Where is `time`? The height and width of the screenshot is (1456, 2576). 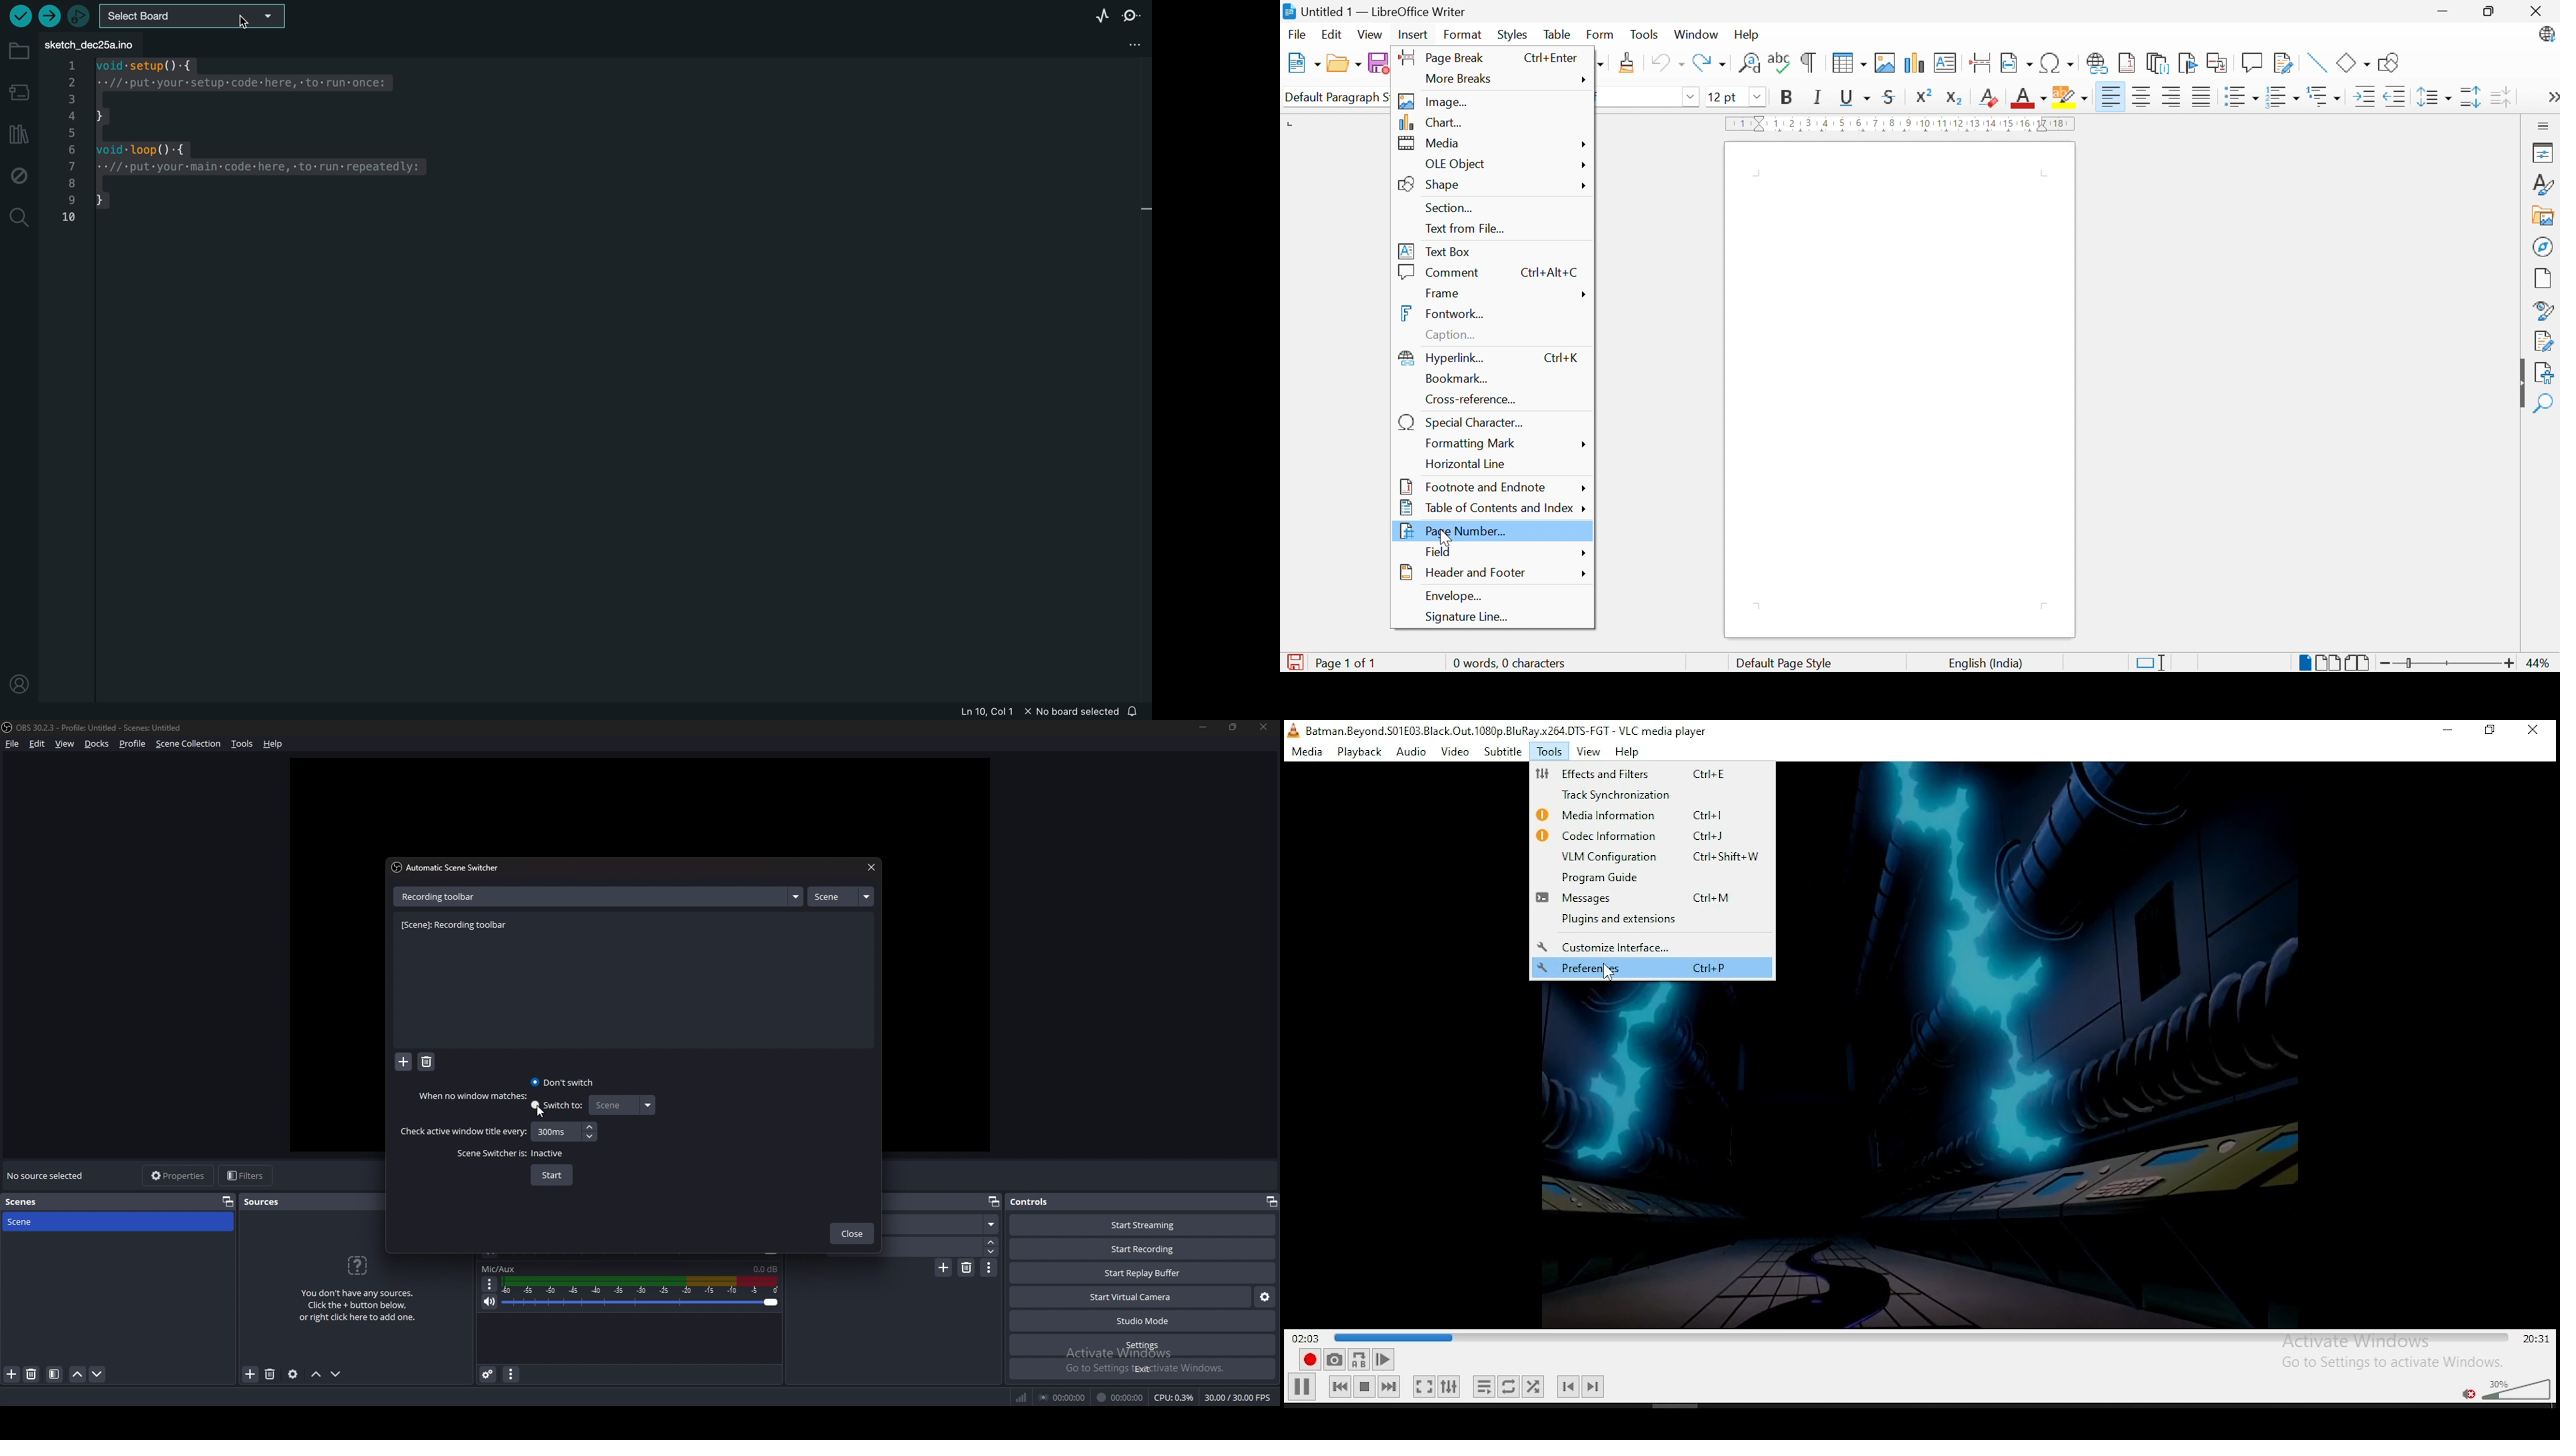 time is located at coordinates (553, 1131).